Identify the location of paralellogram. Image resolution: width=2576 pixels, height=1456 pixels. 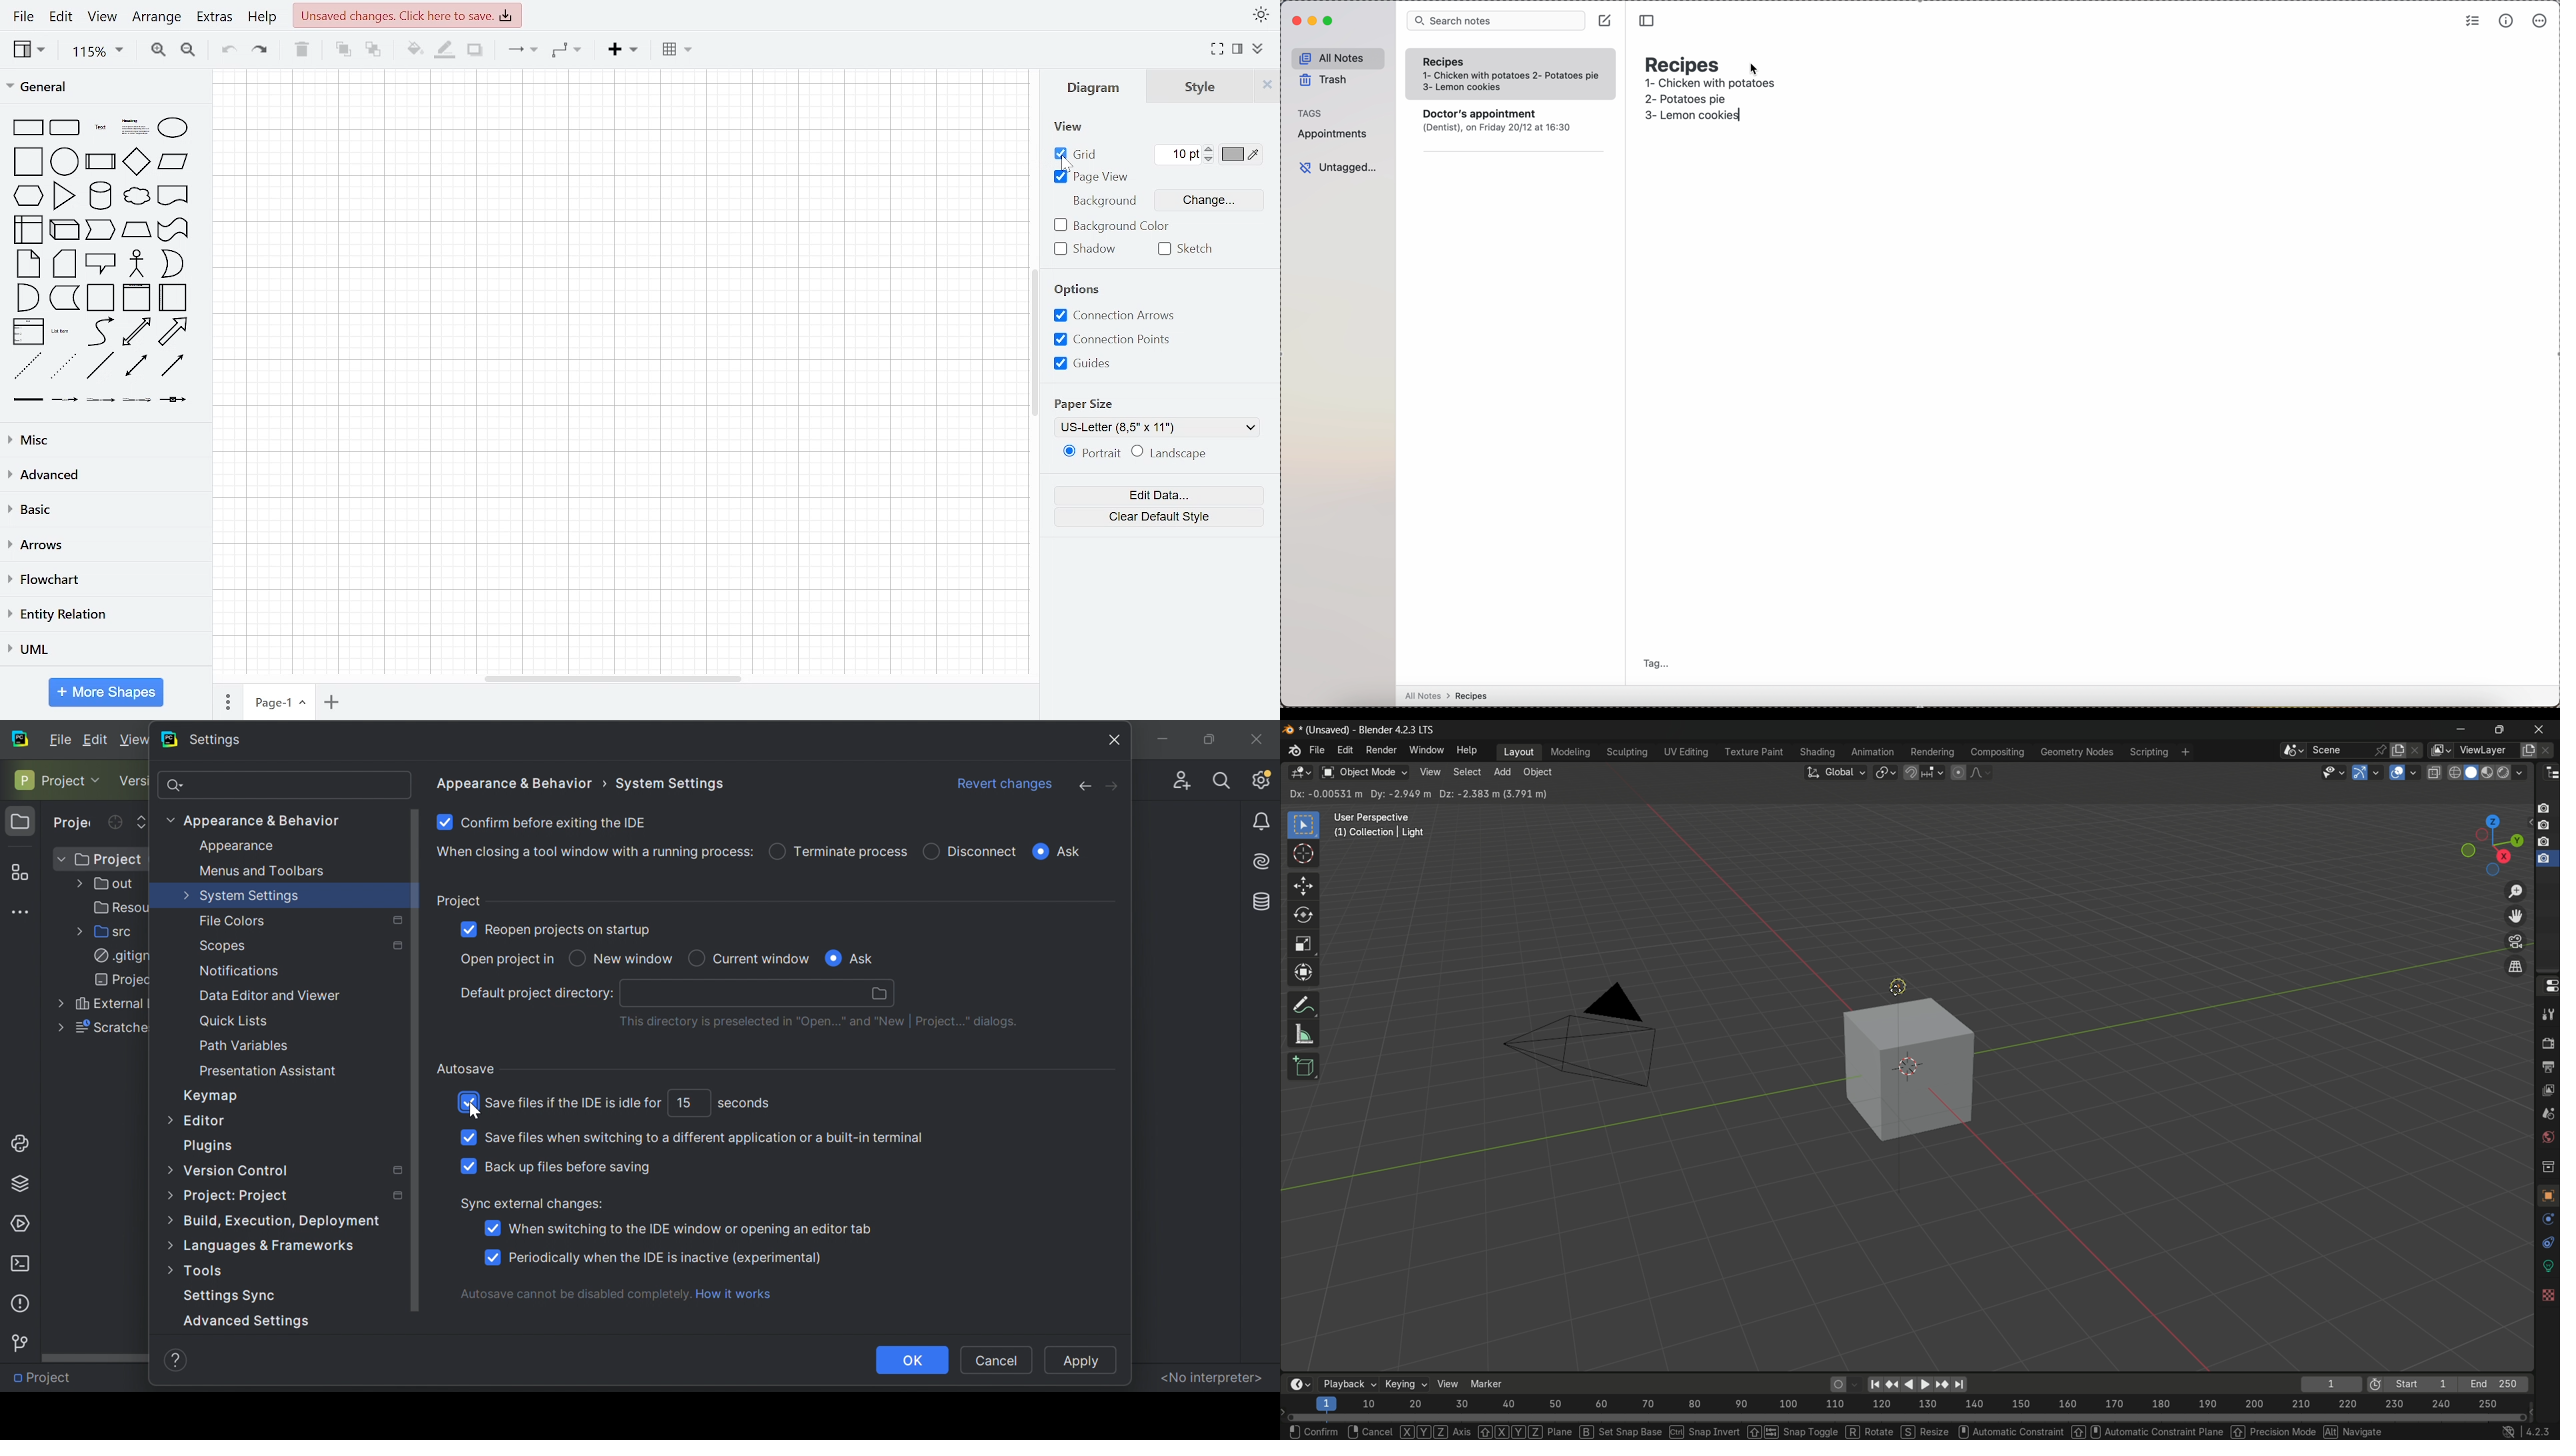
(172, 162).